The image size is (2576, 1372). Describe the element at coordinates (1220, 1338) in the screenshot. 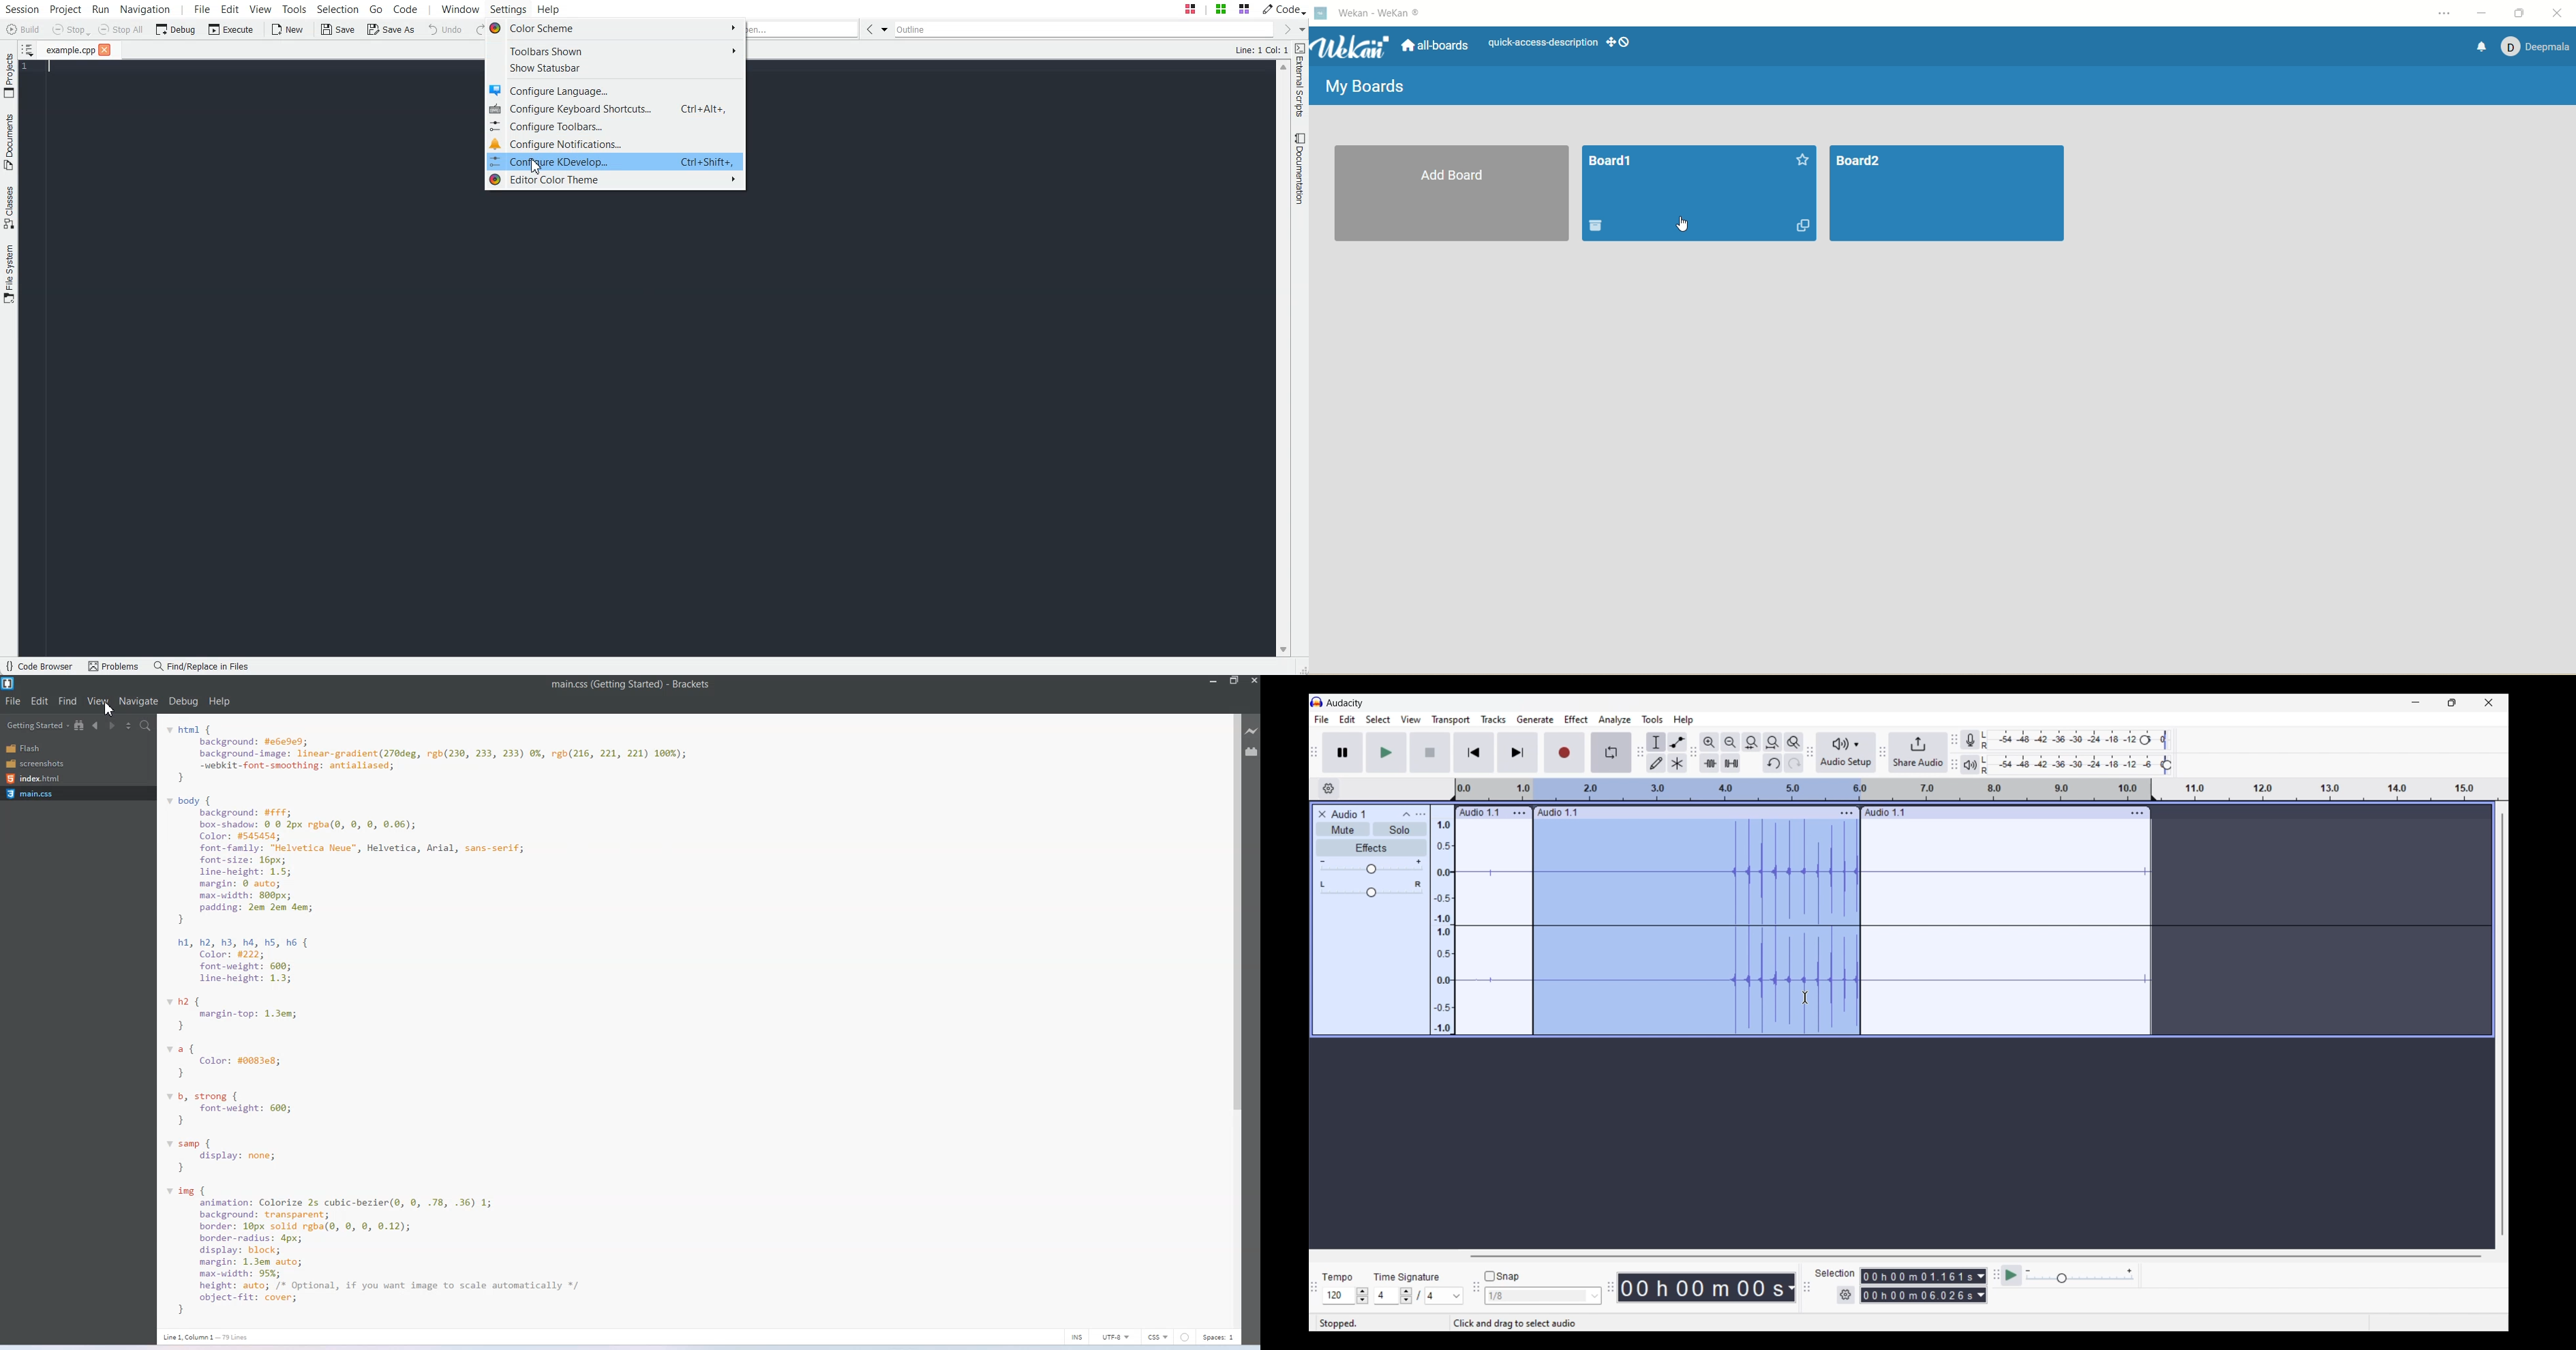

I see `Spaces 1` at that location.